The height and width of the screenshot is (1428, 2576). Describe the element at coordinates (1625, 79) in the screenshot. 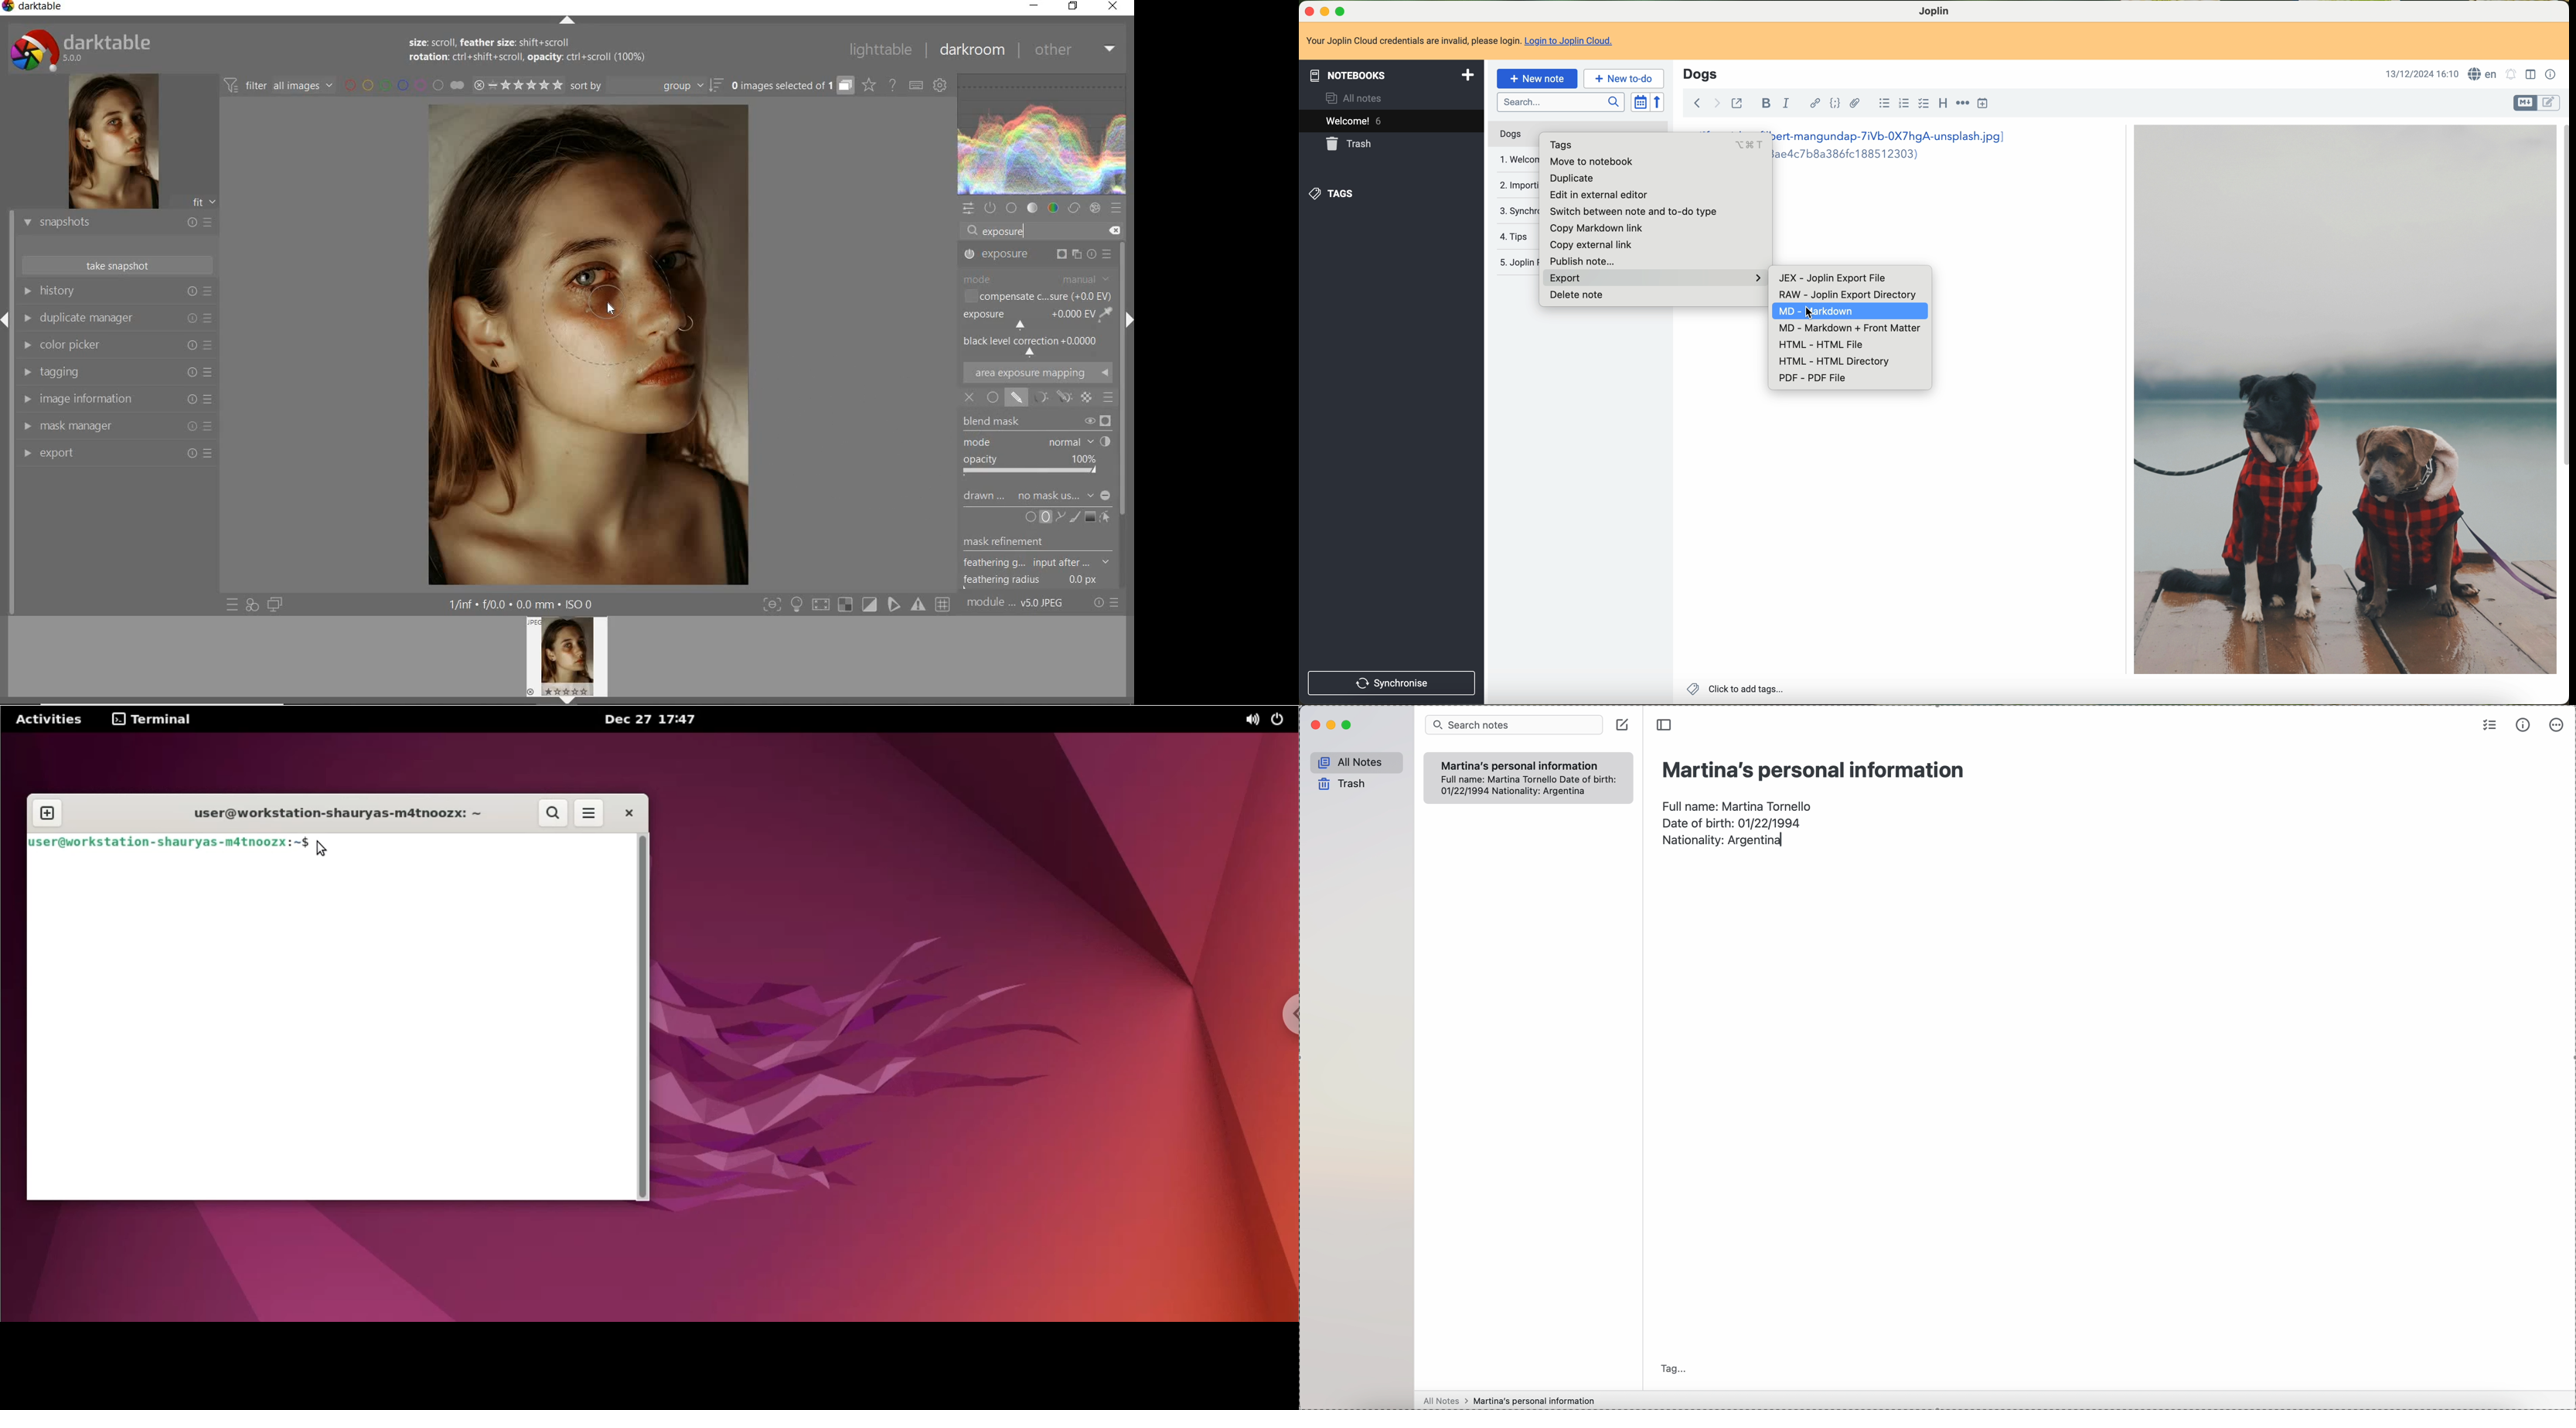

I see `new to-do` at that location.